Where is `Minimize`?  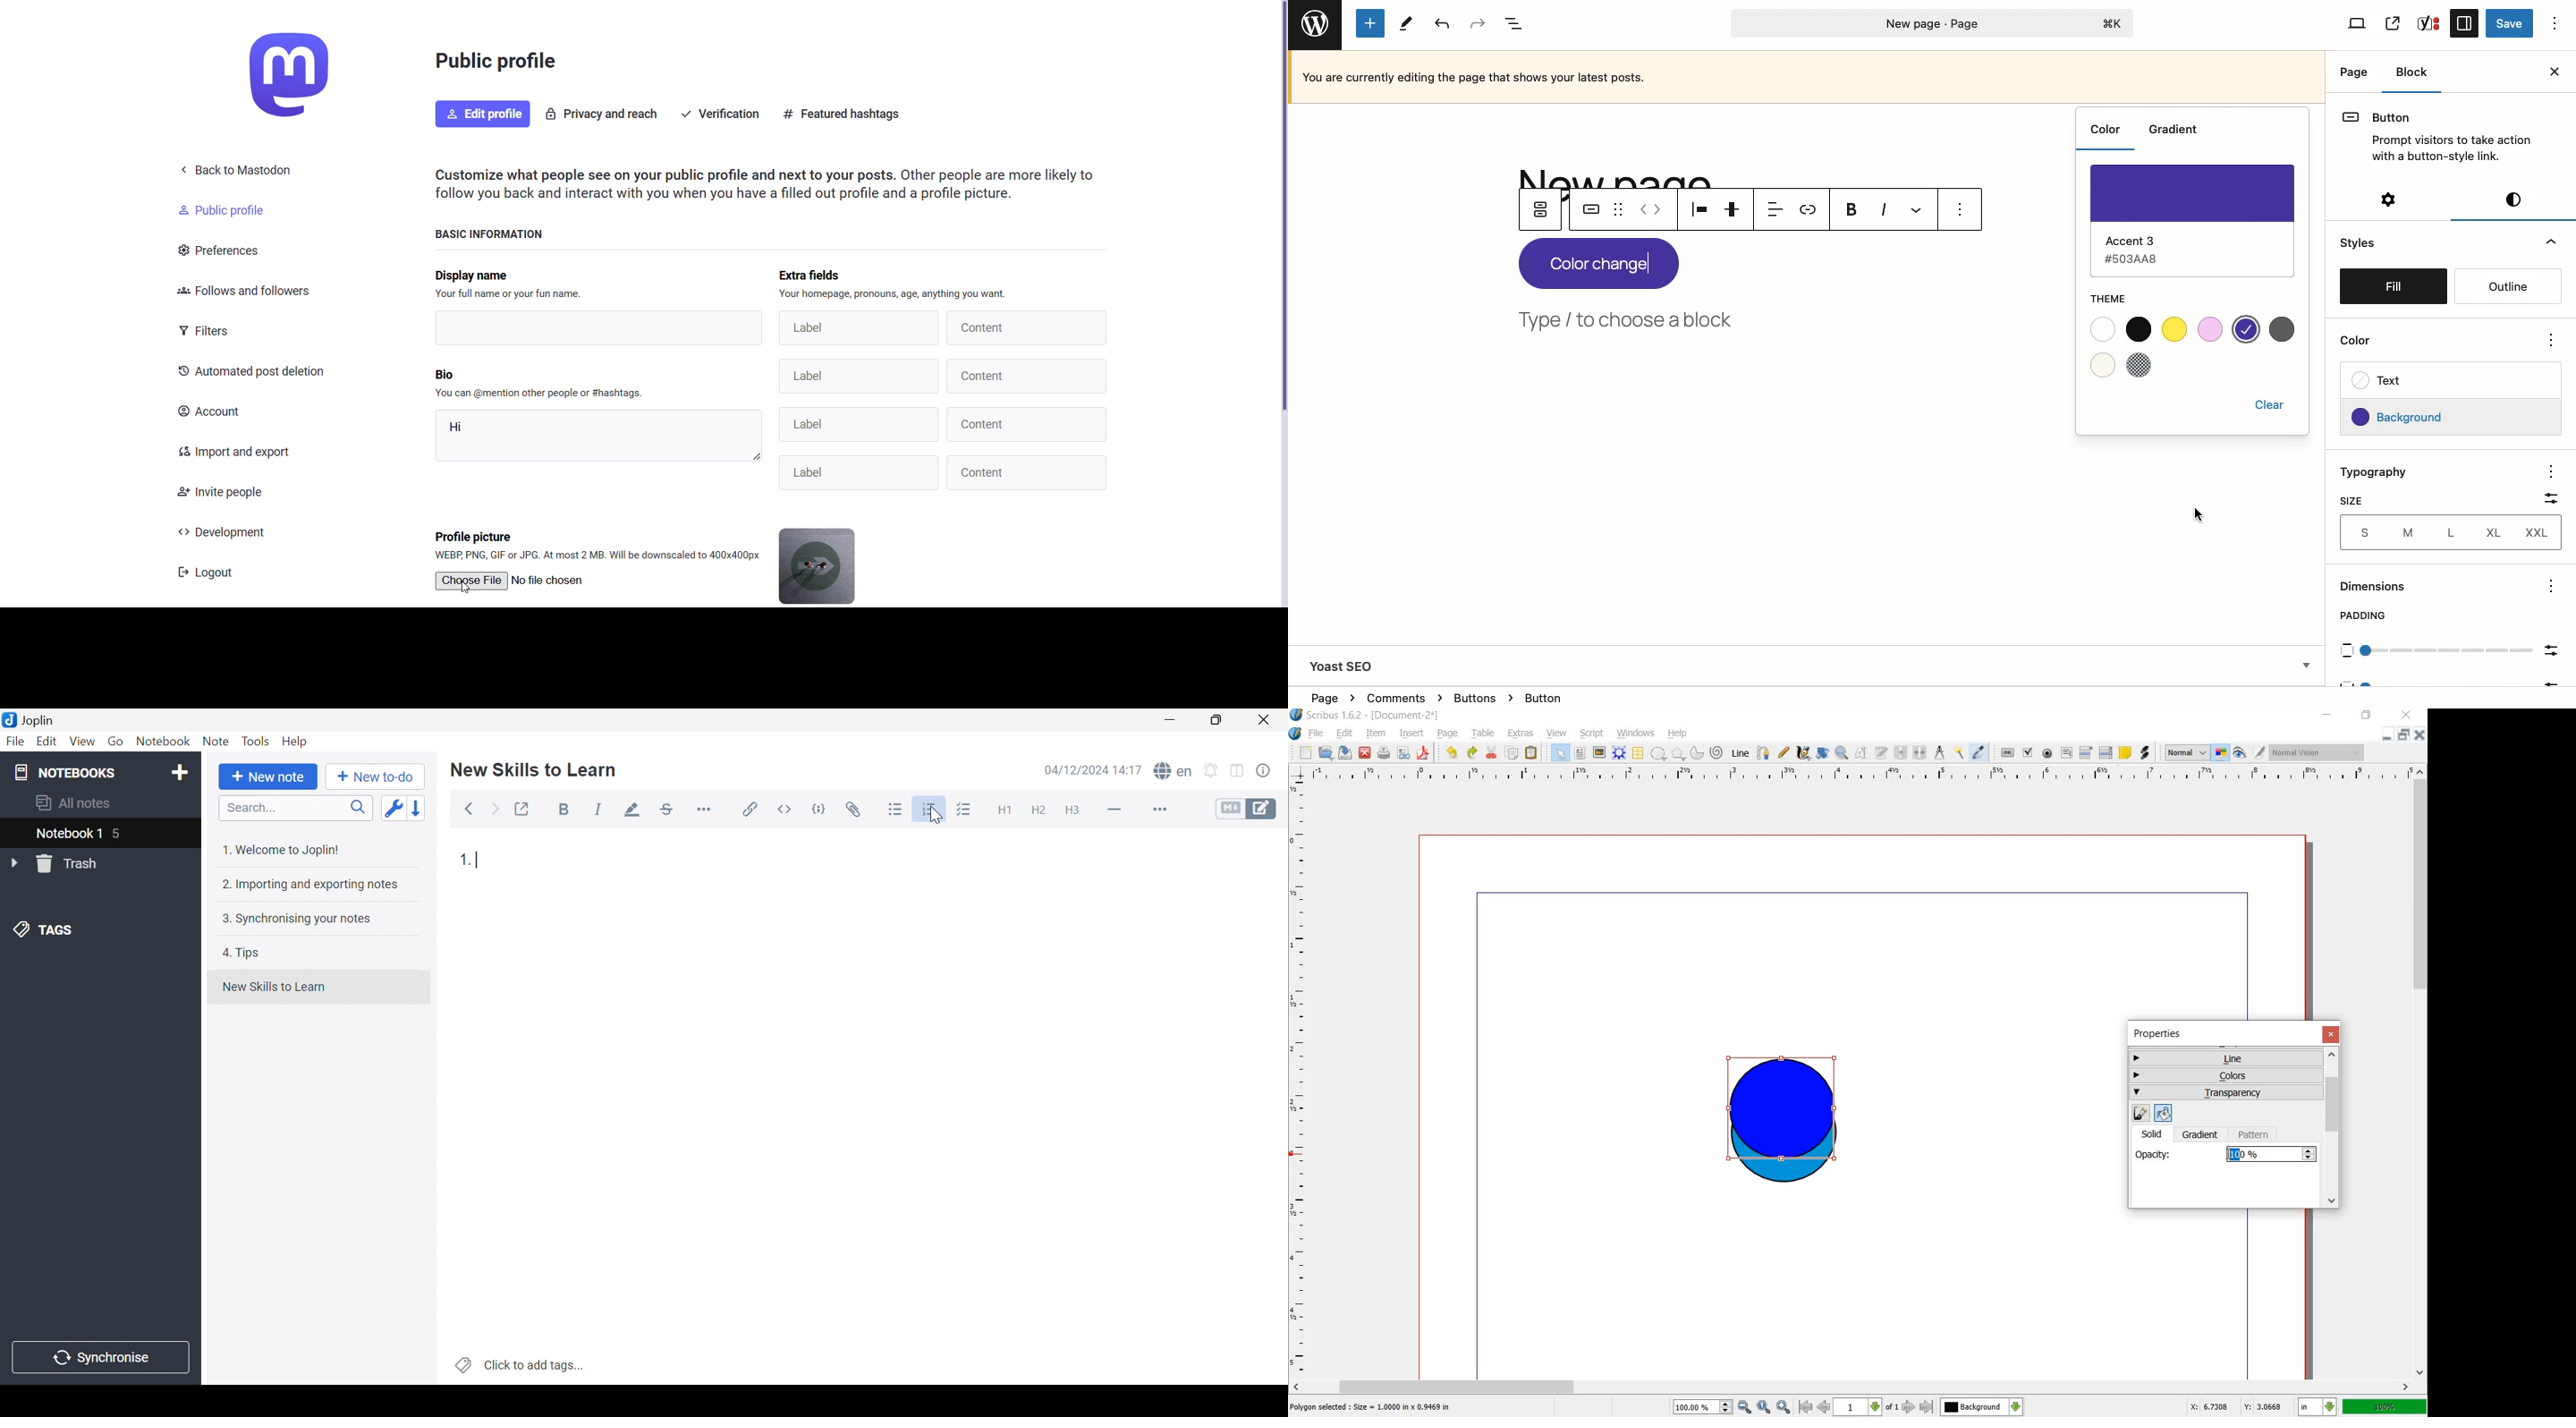
Minimize is located at coordinates (1174, 720).